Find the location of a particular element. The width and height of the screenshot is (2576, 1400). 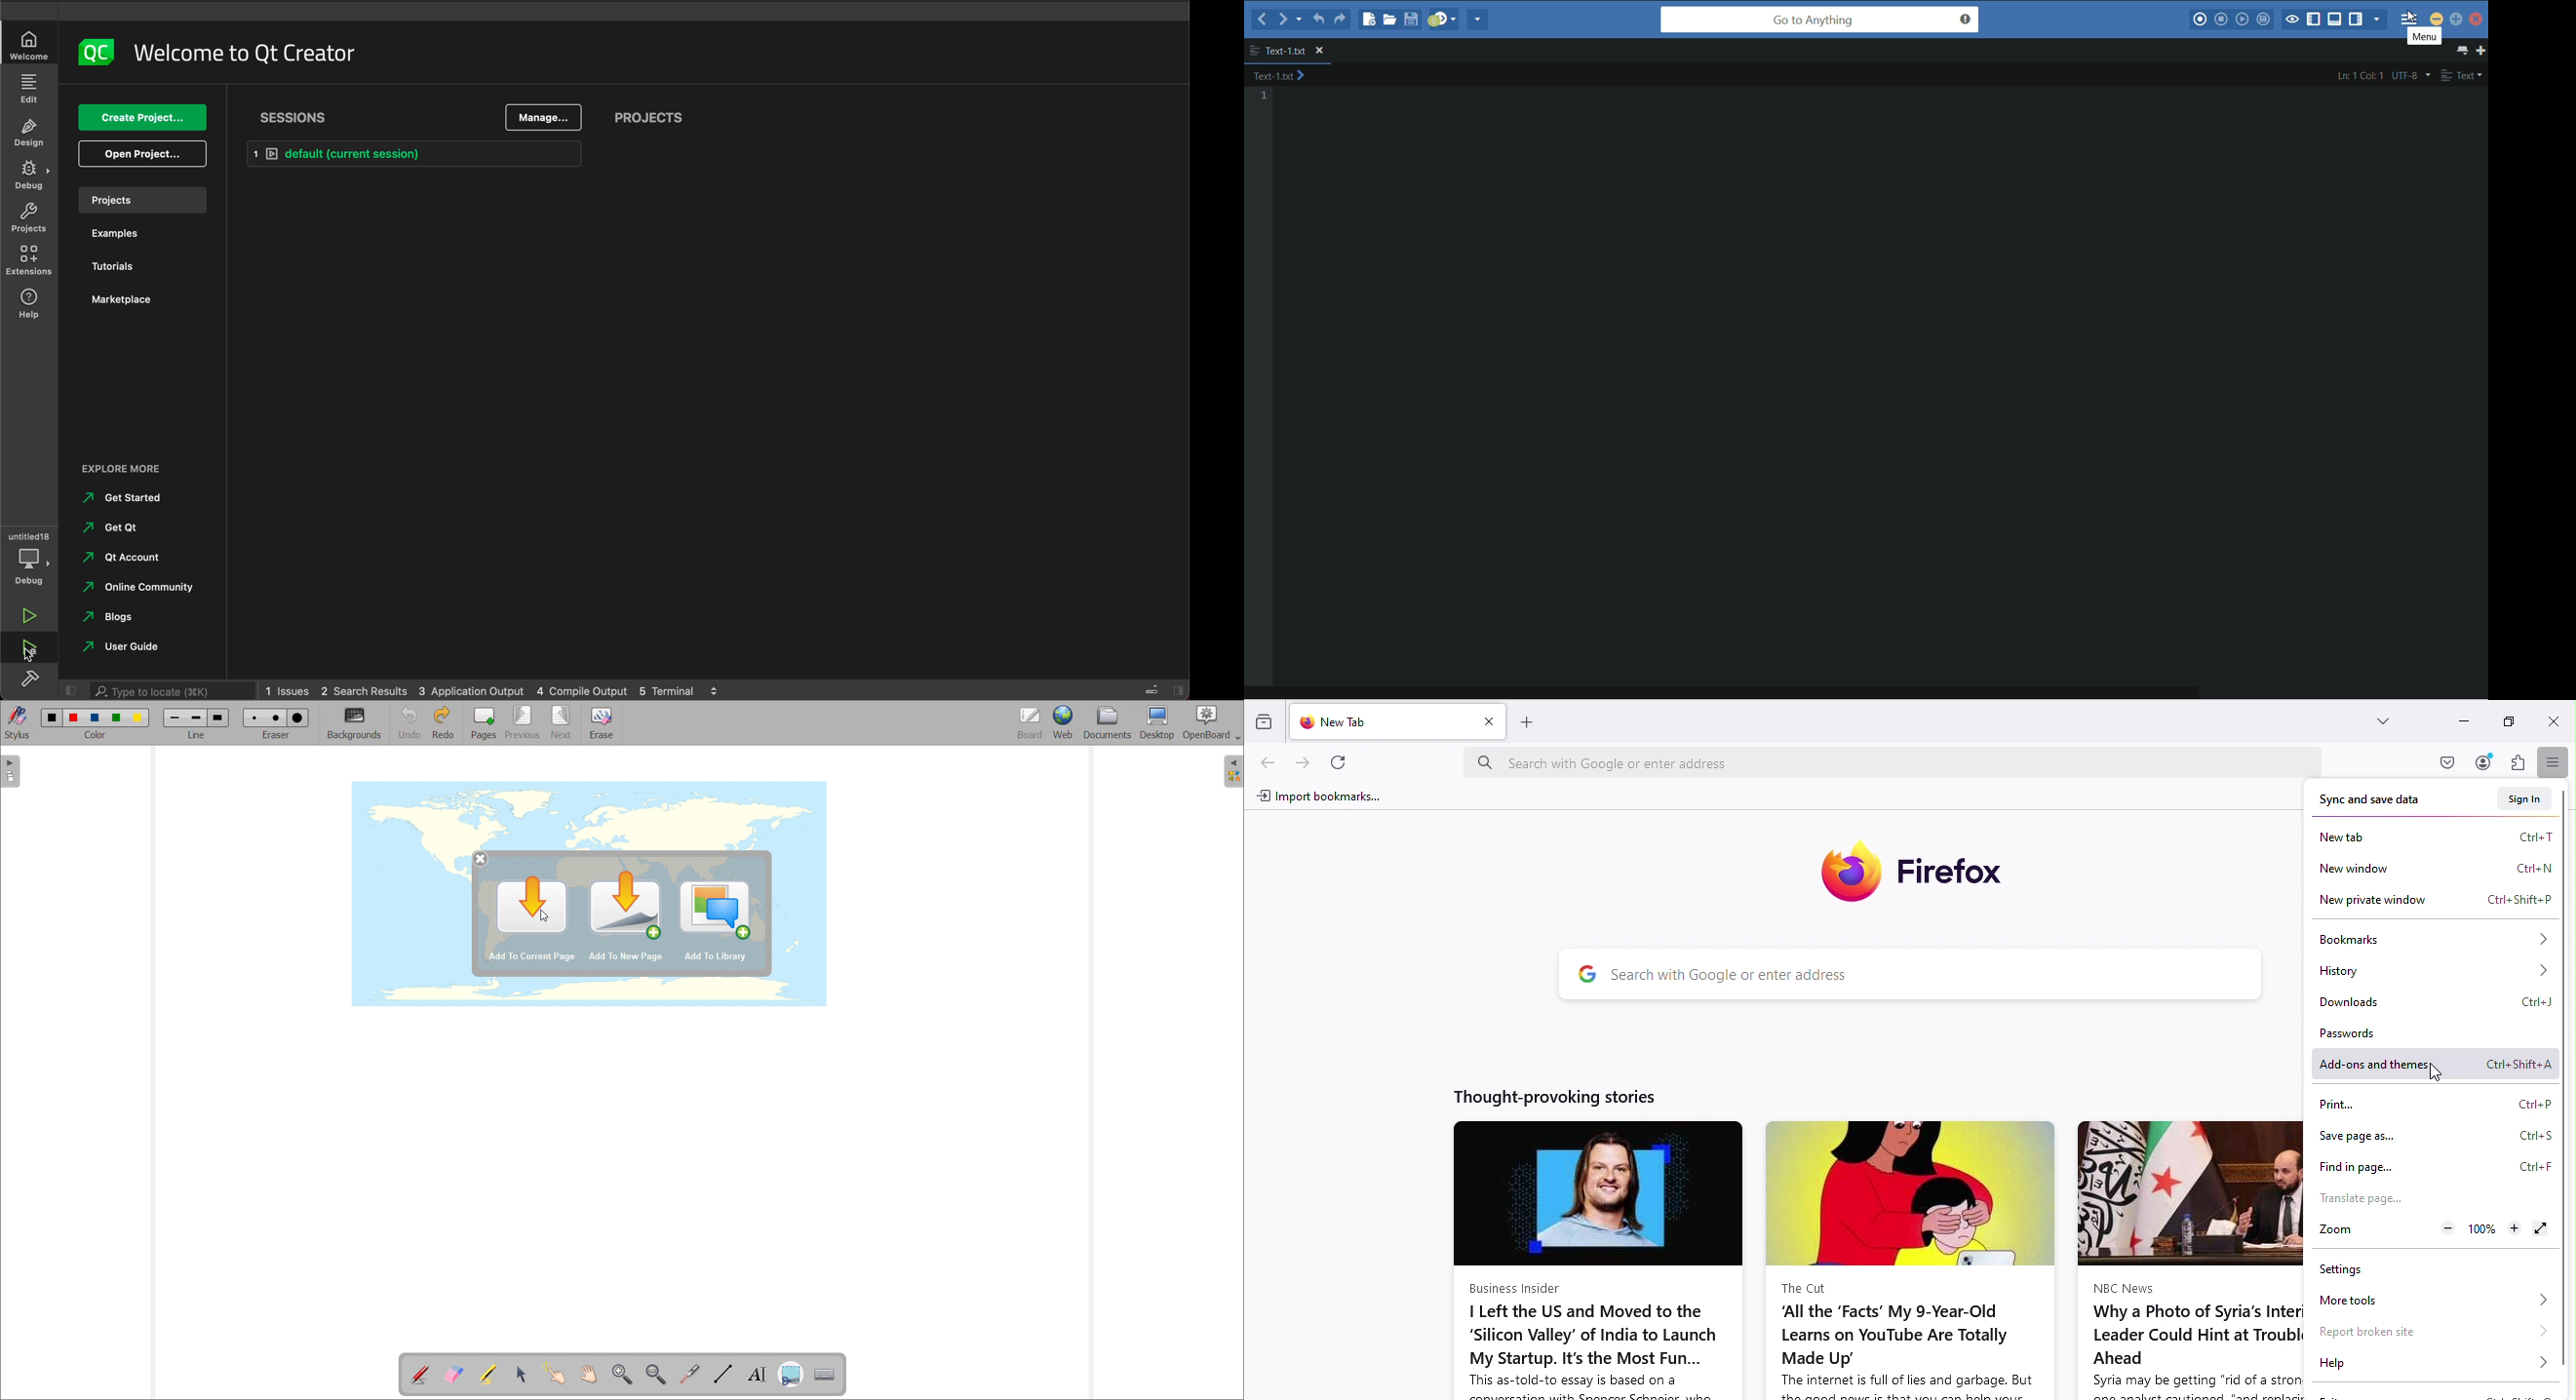

 is located at coordinates (2517, 759).